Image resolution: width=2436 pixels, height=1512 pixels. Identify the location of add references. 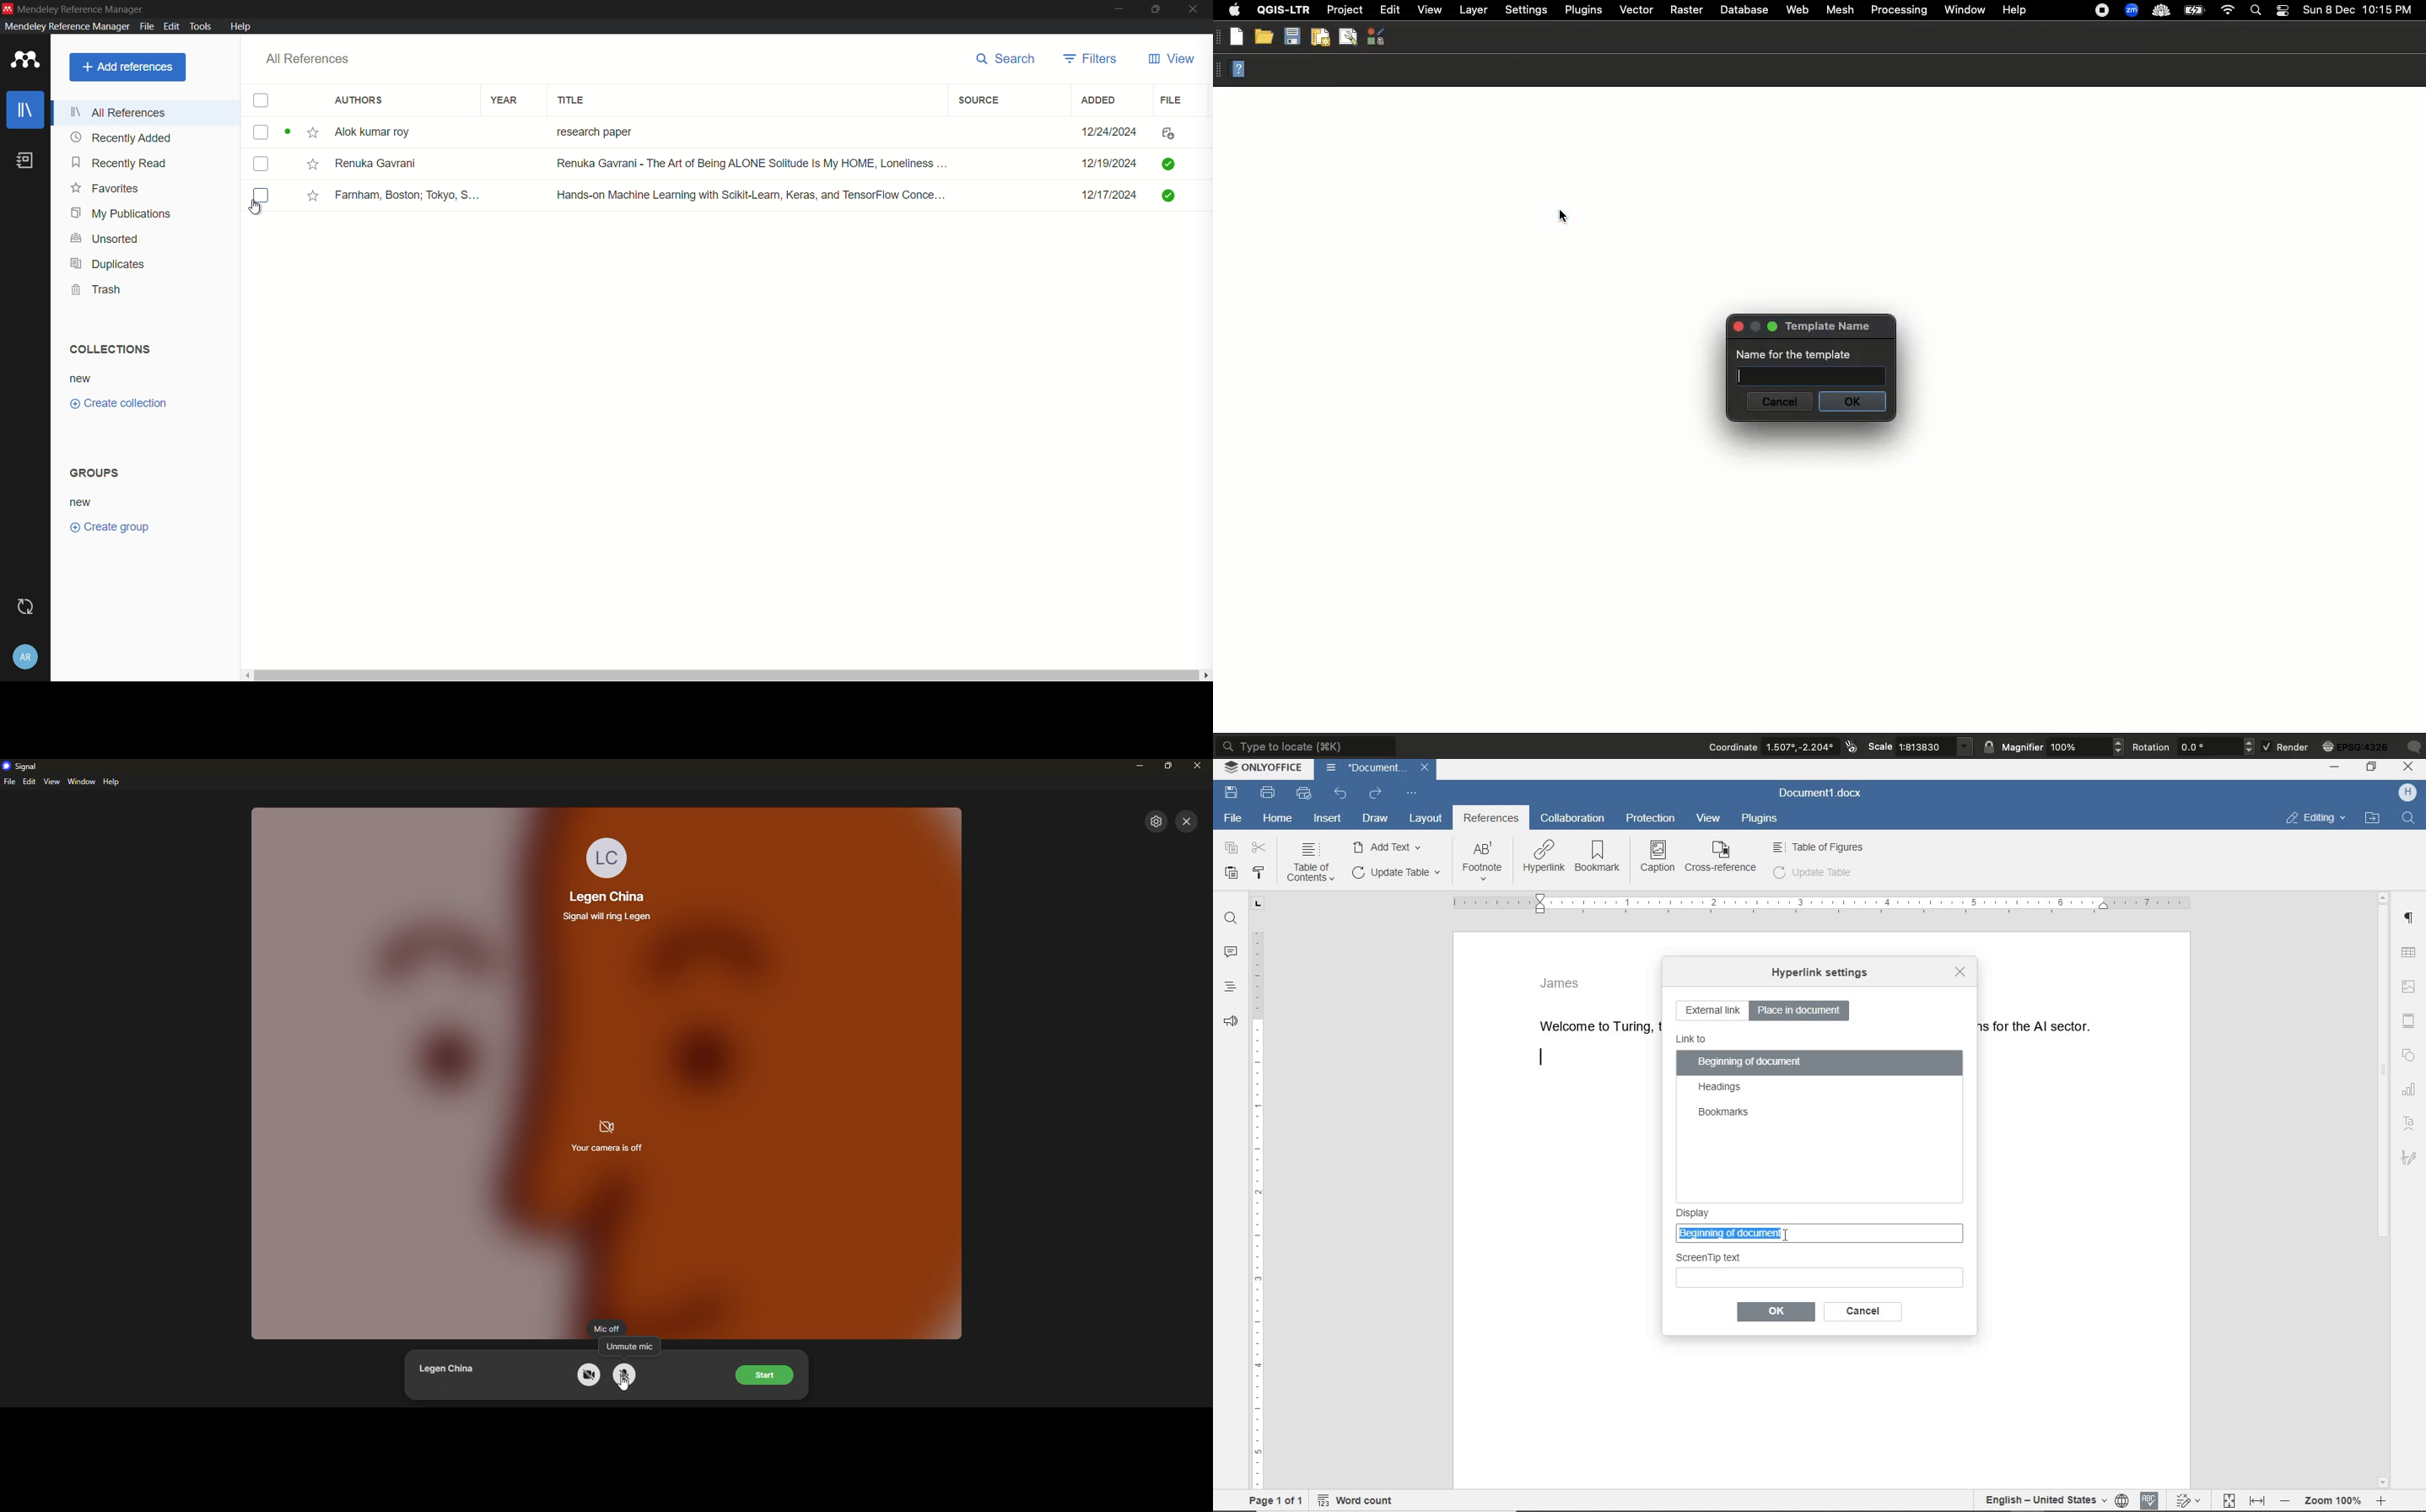
(126, 67).